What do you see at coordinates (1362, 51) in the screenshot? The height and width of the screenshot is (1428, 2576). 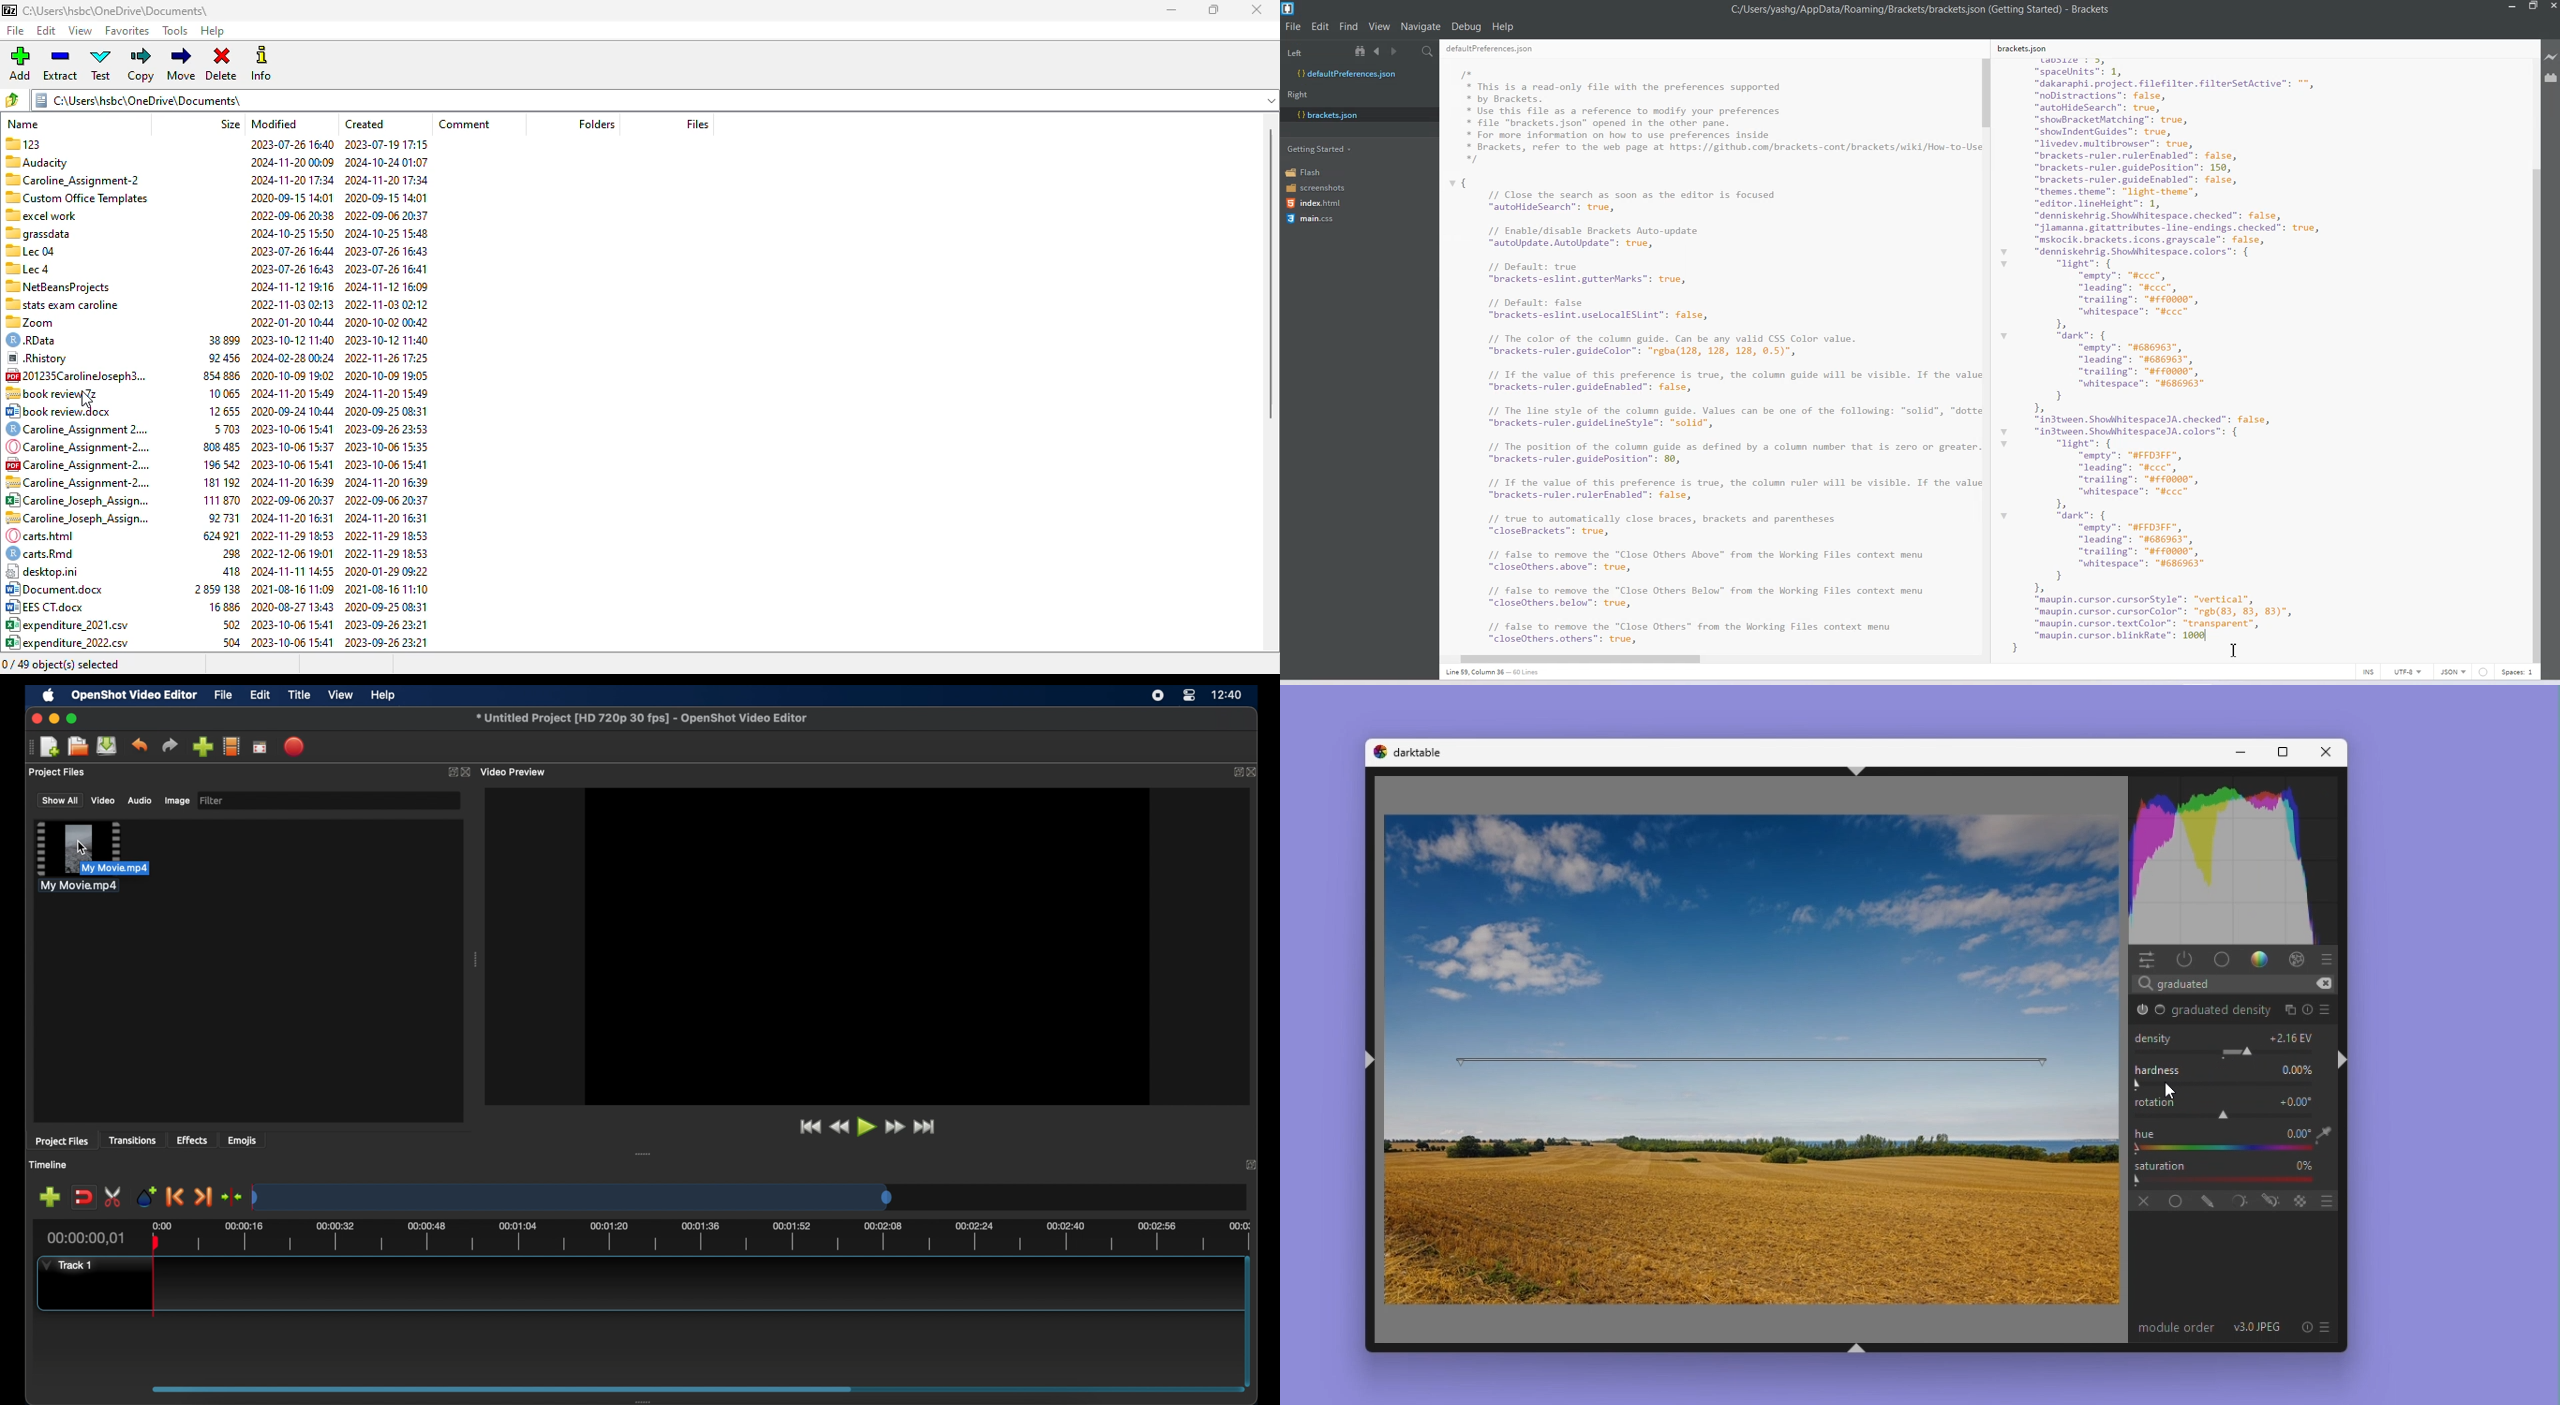 I see `View in file Tree` at bounding box center [1362, 51].